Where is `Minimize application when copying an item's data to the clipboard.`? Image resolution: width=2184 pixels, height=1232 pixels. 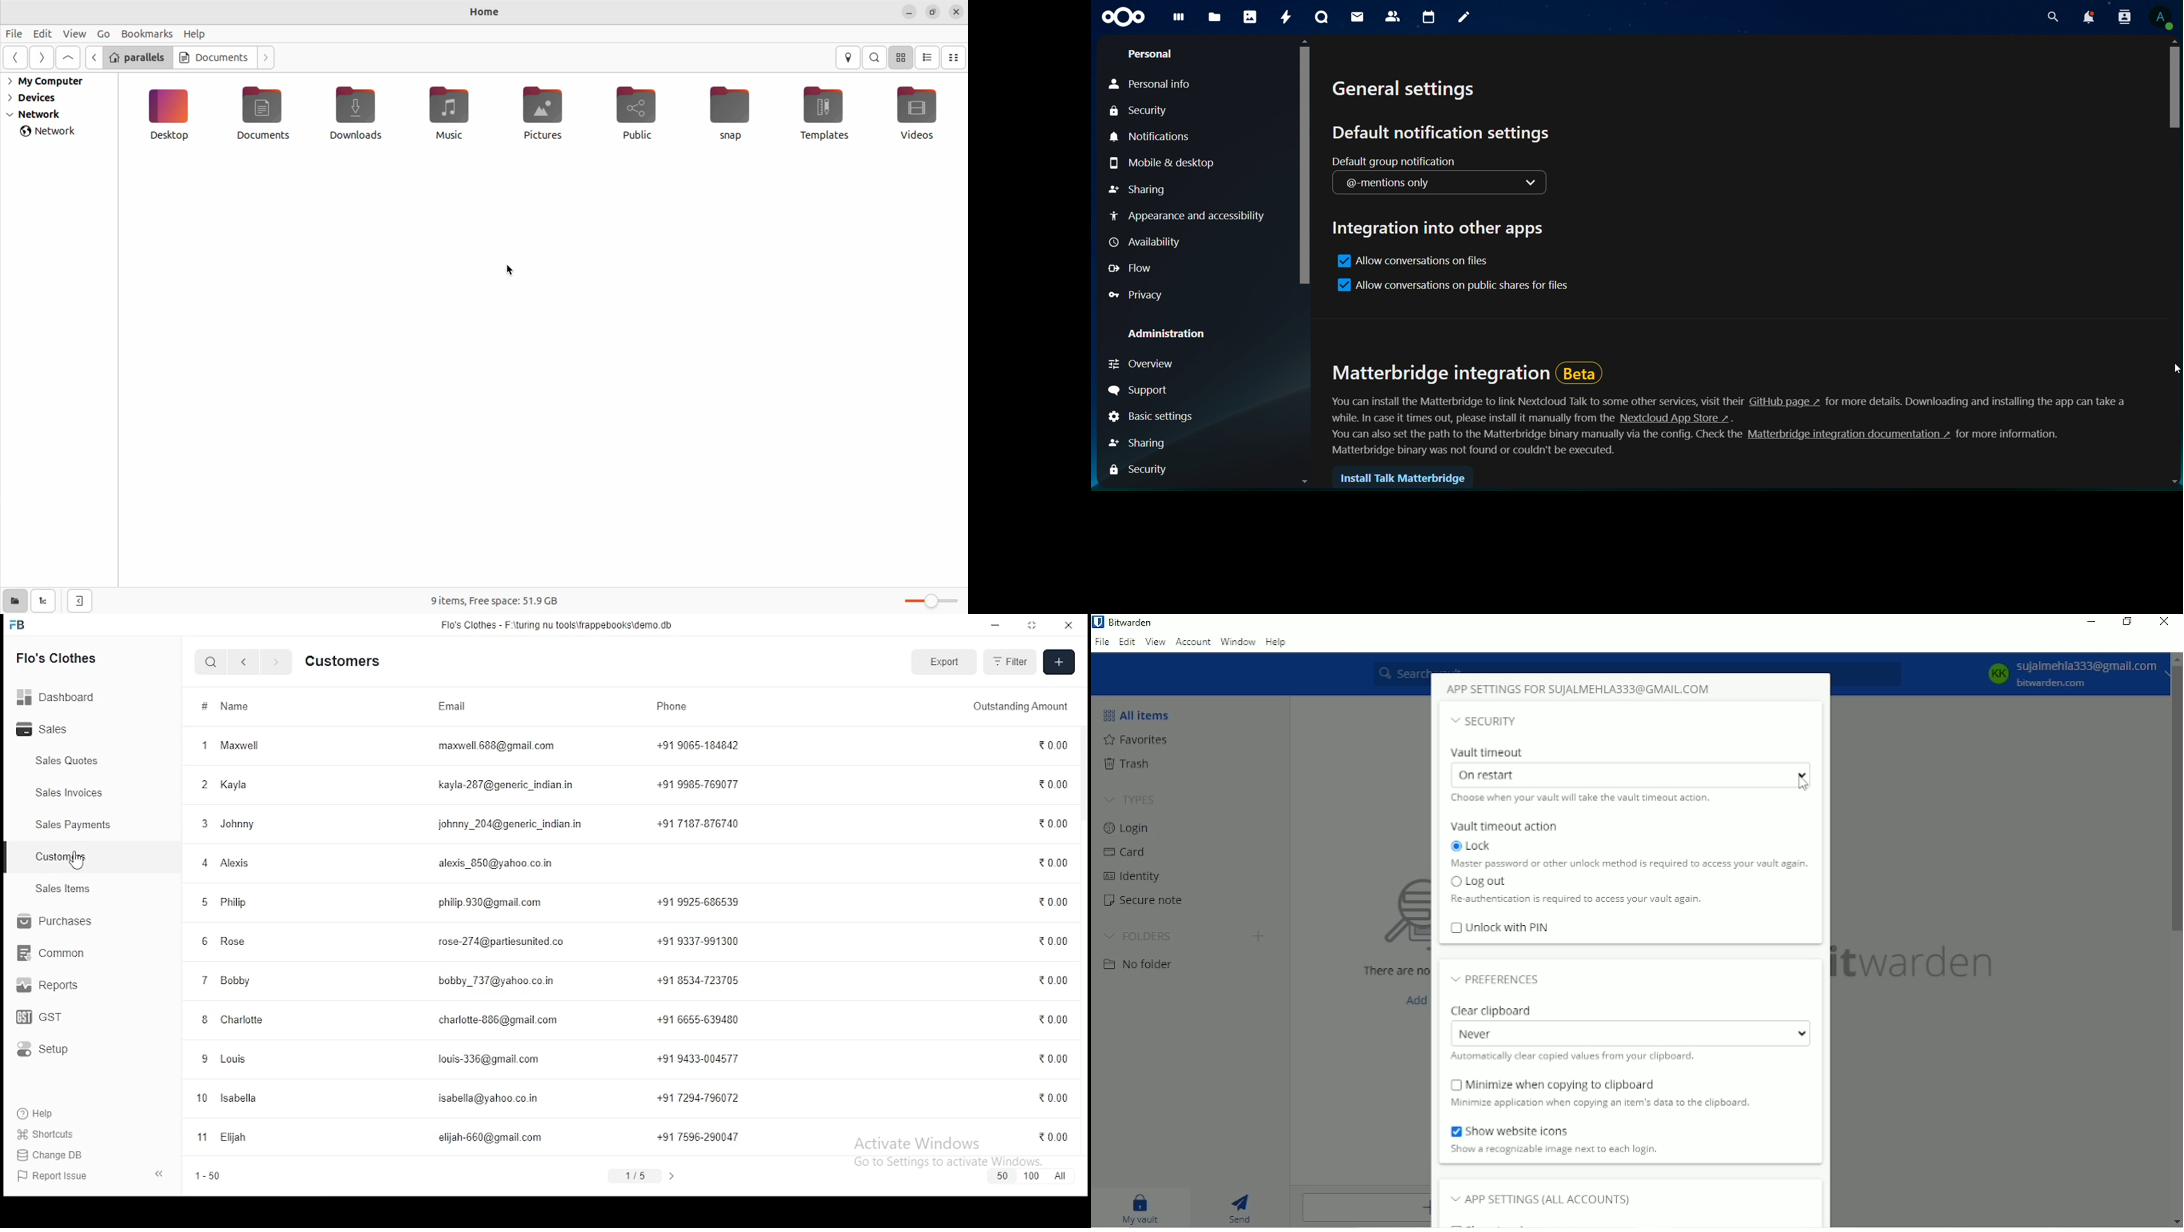
Minimize application when copying an item's data to the clipboard. is located at coordinates (1600, 1103).